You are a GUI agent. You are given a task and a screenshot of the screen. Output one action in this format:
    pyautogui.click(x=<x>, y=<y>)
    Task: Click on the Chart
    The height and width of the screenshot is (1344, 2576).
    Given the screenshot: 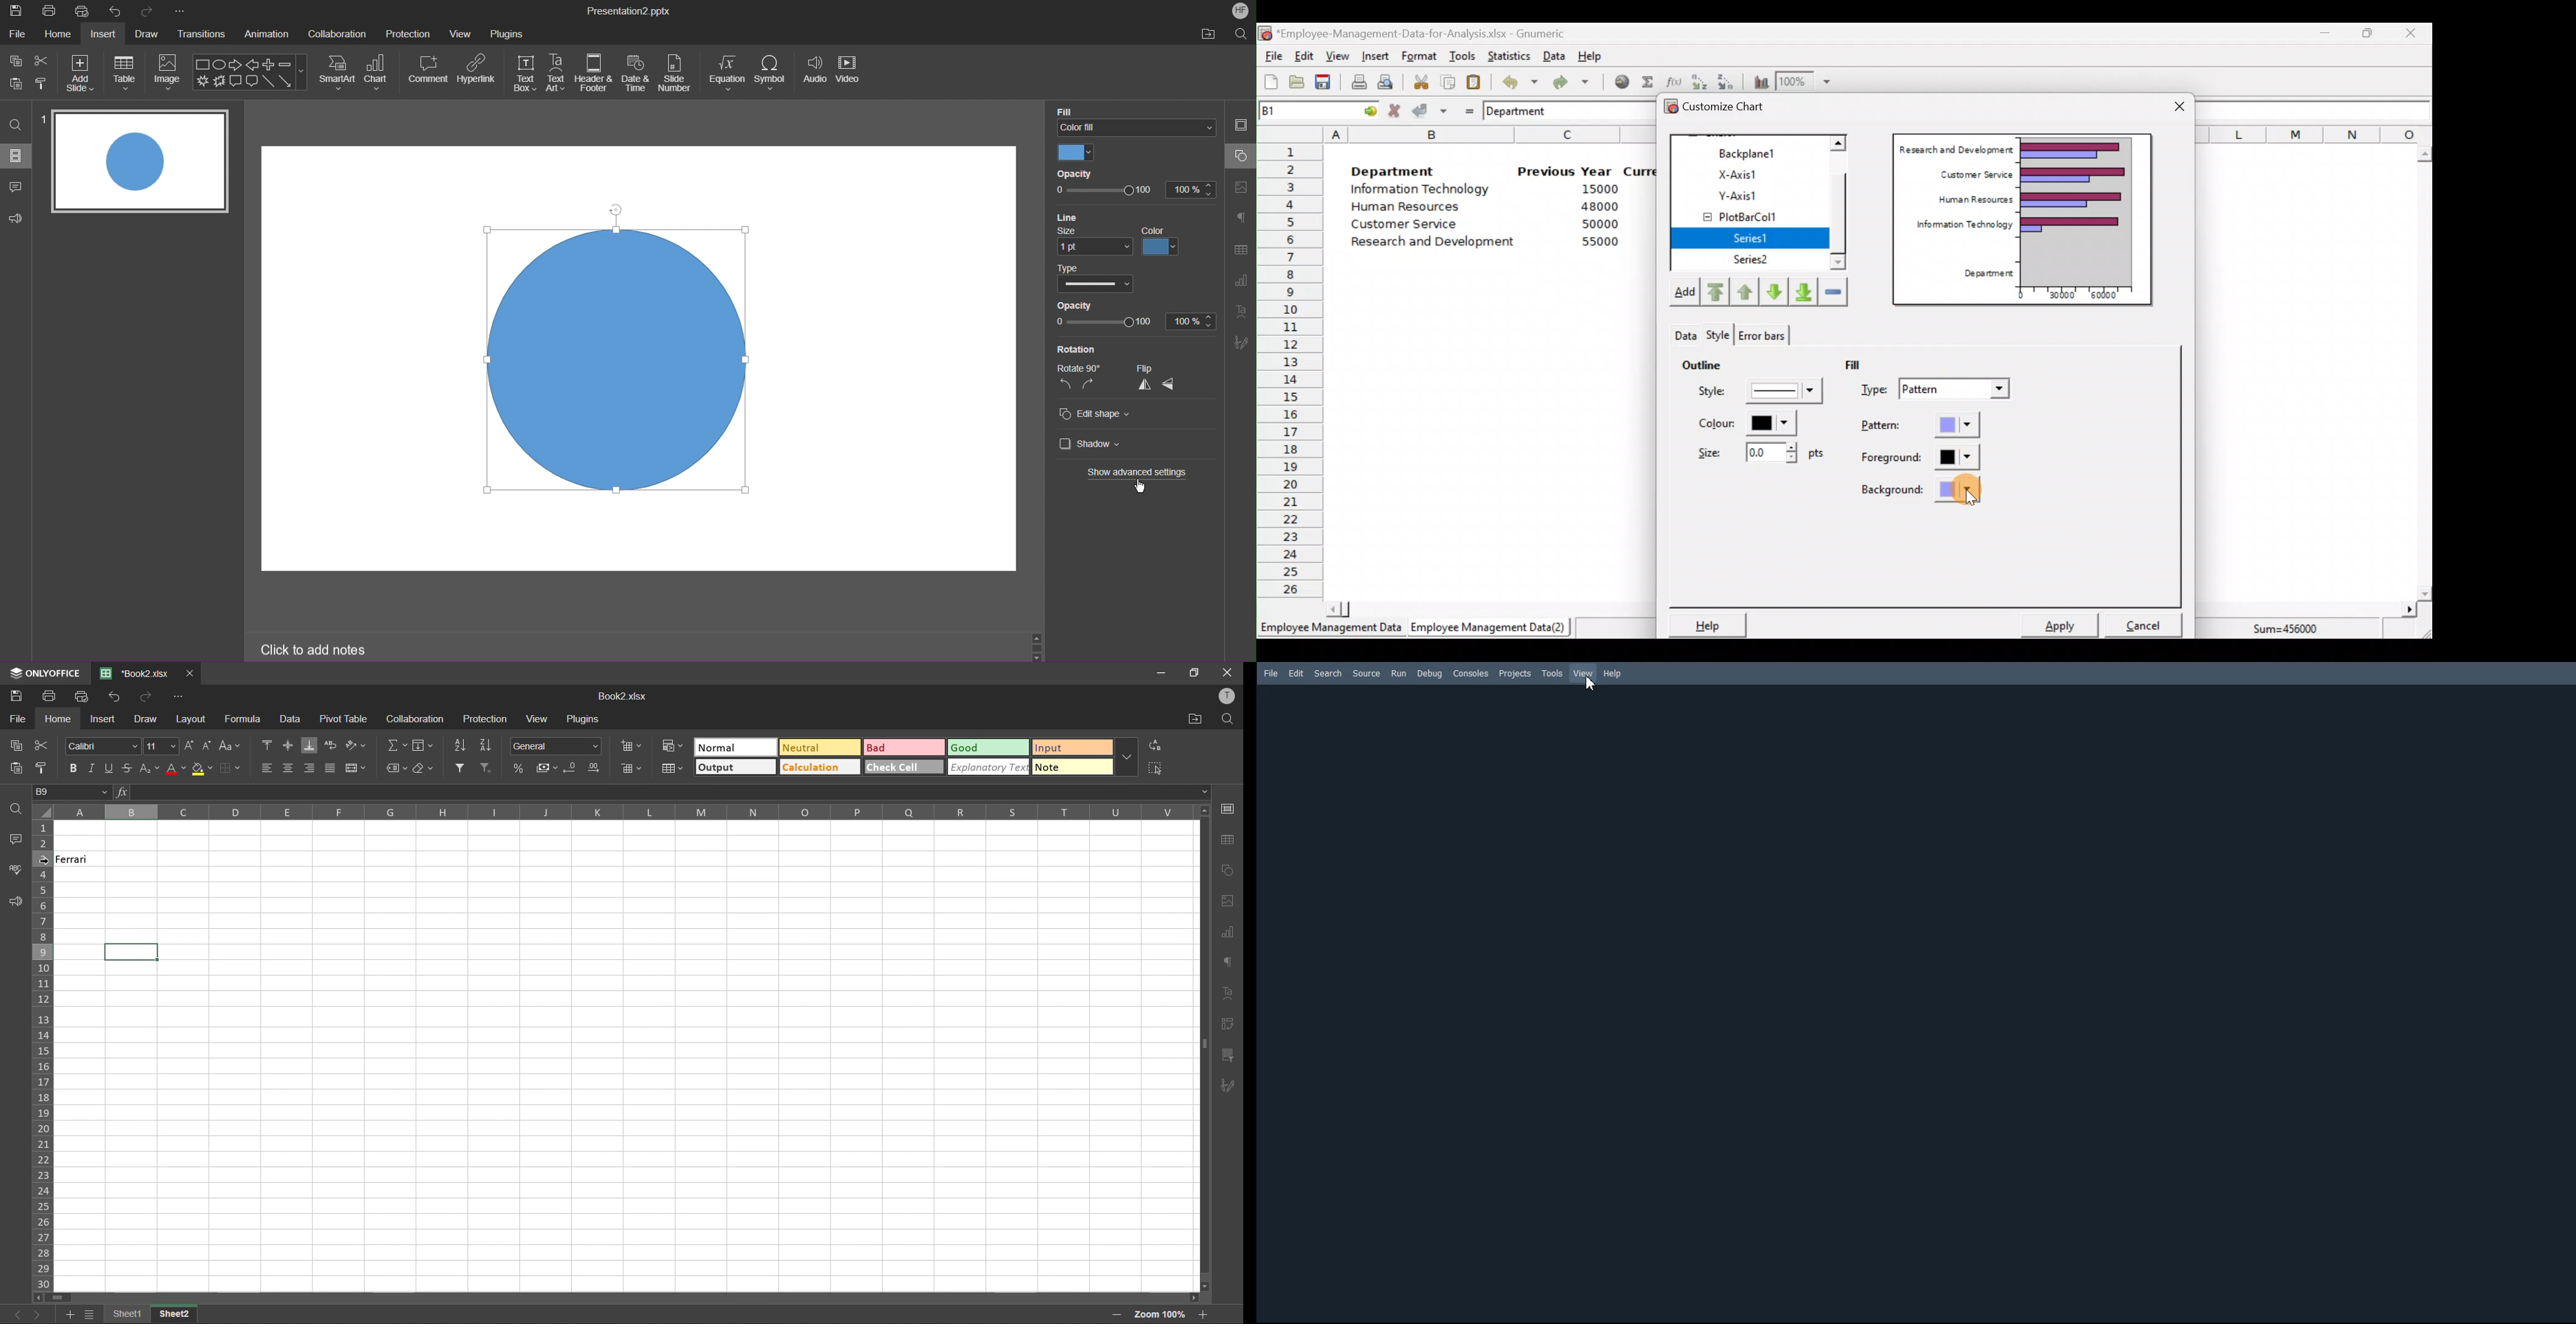 What is the action you would take?
    pyautogui.click(x=378, y=72)
    